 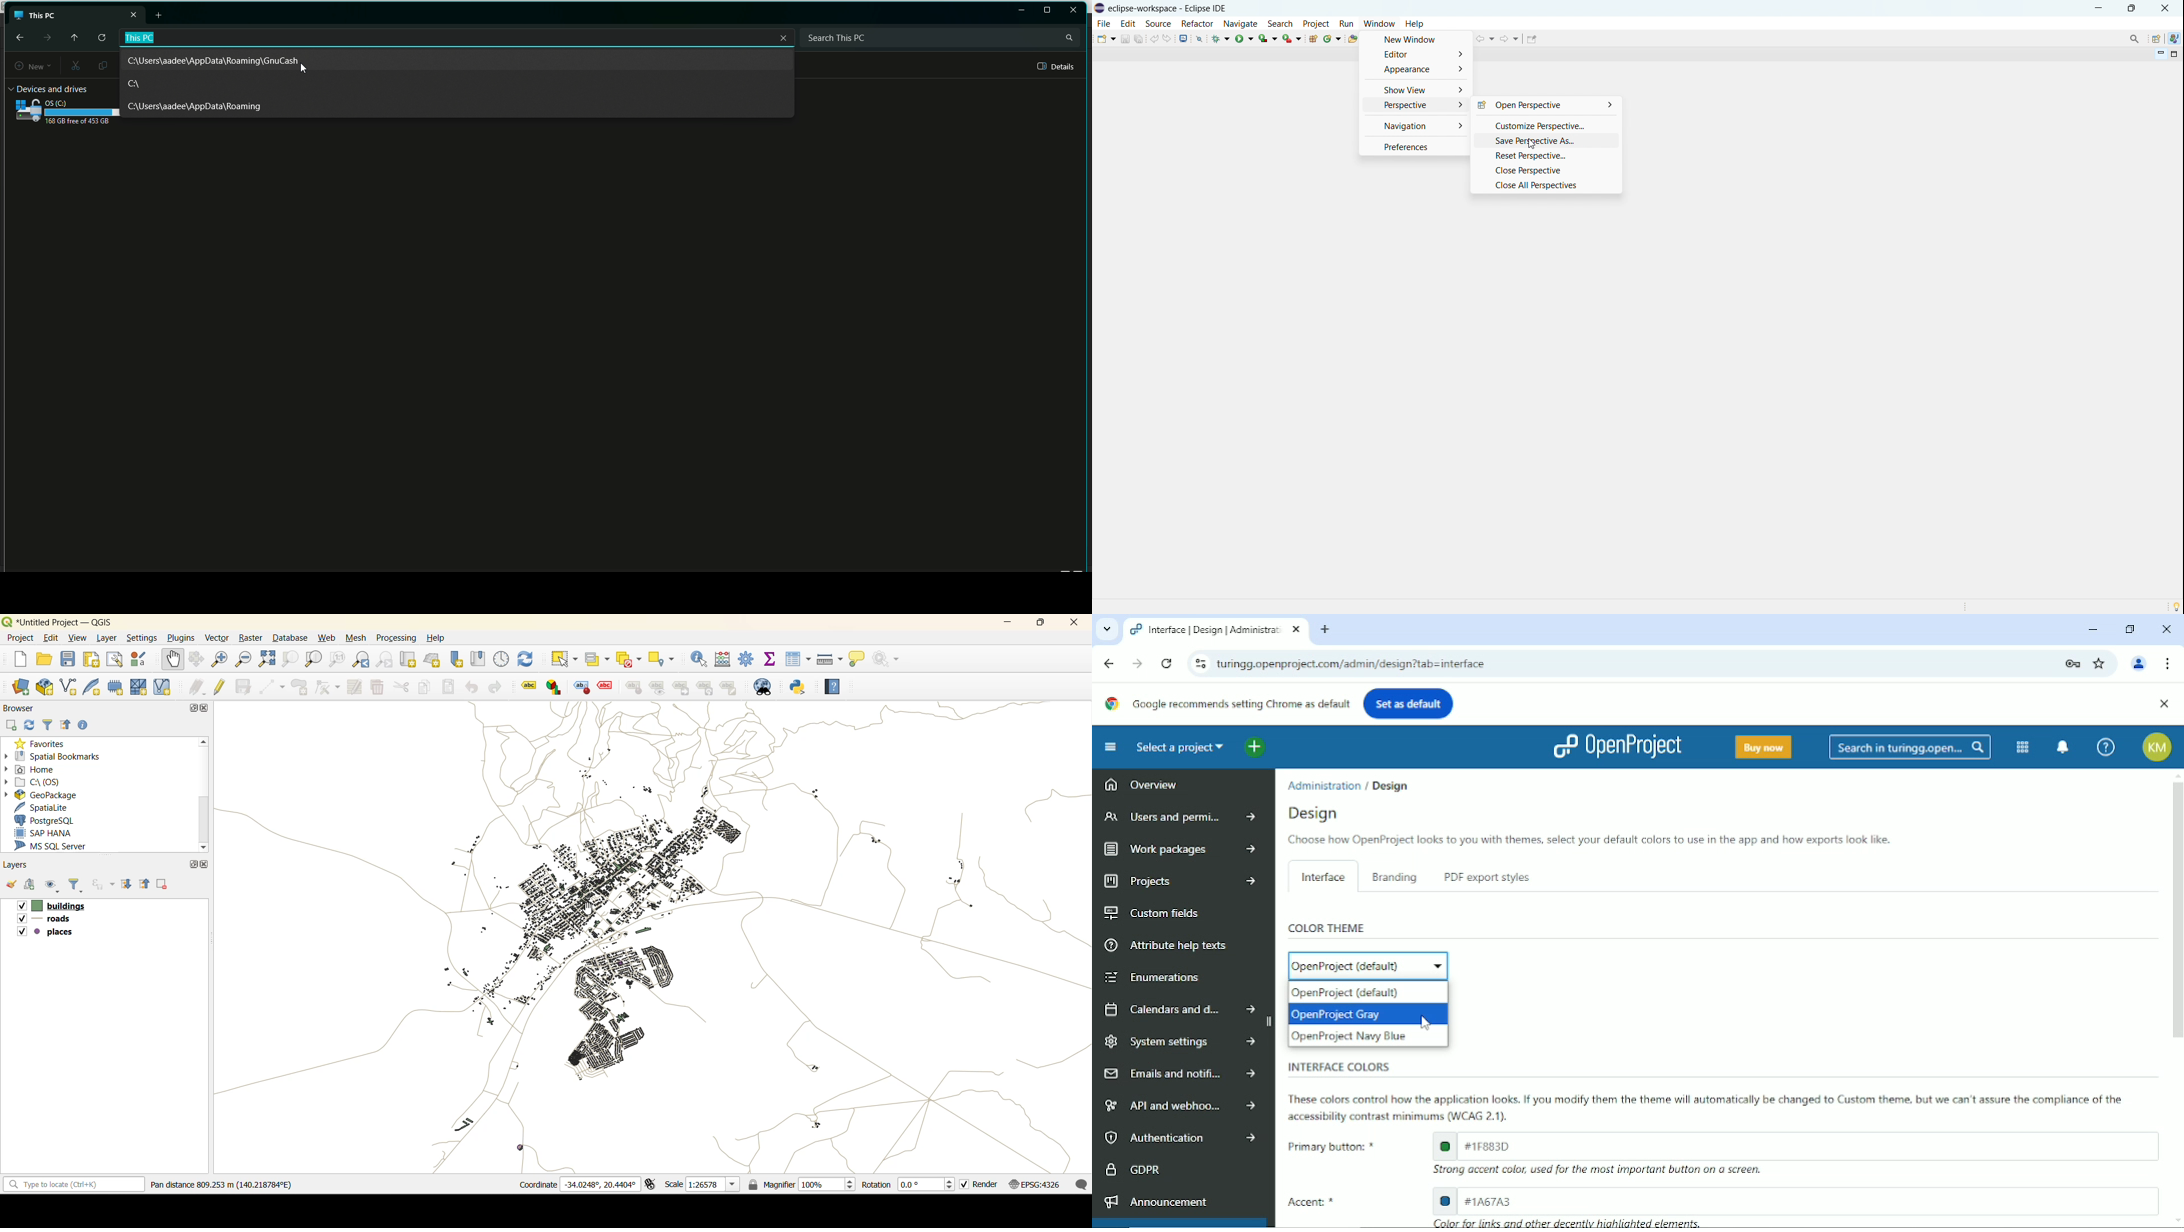 I want to click on New tab, so click(x=160, y=15).